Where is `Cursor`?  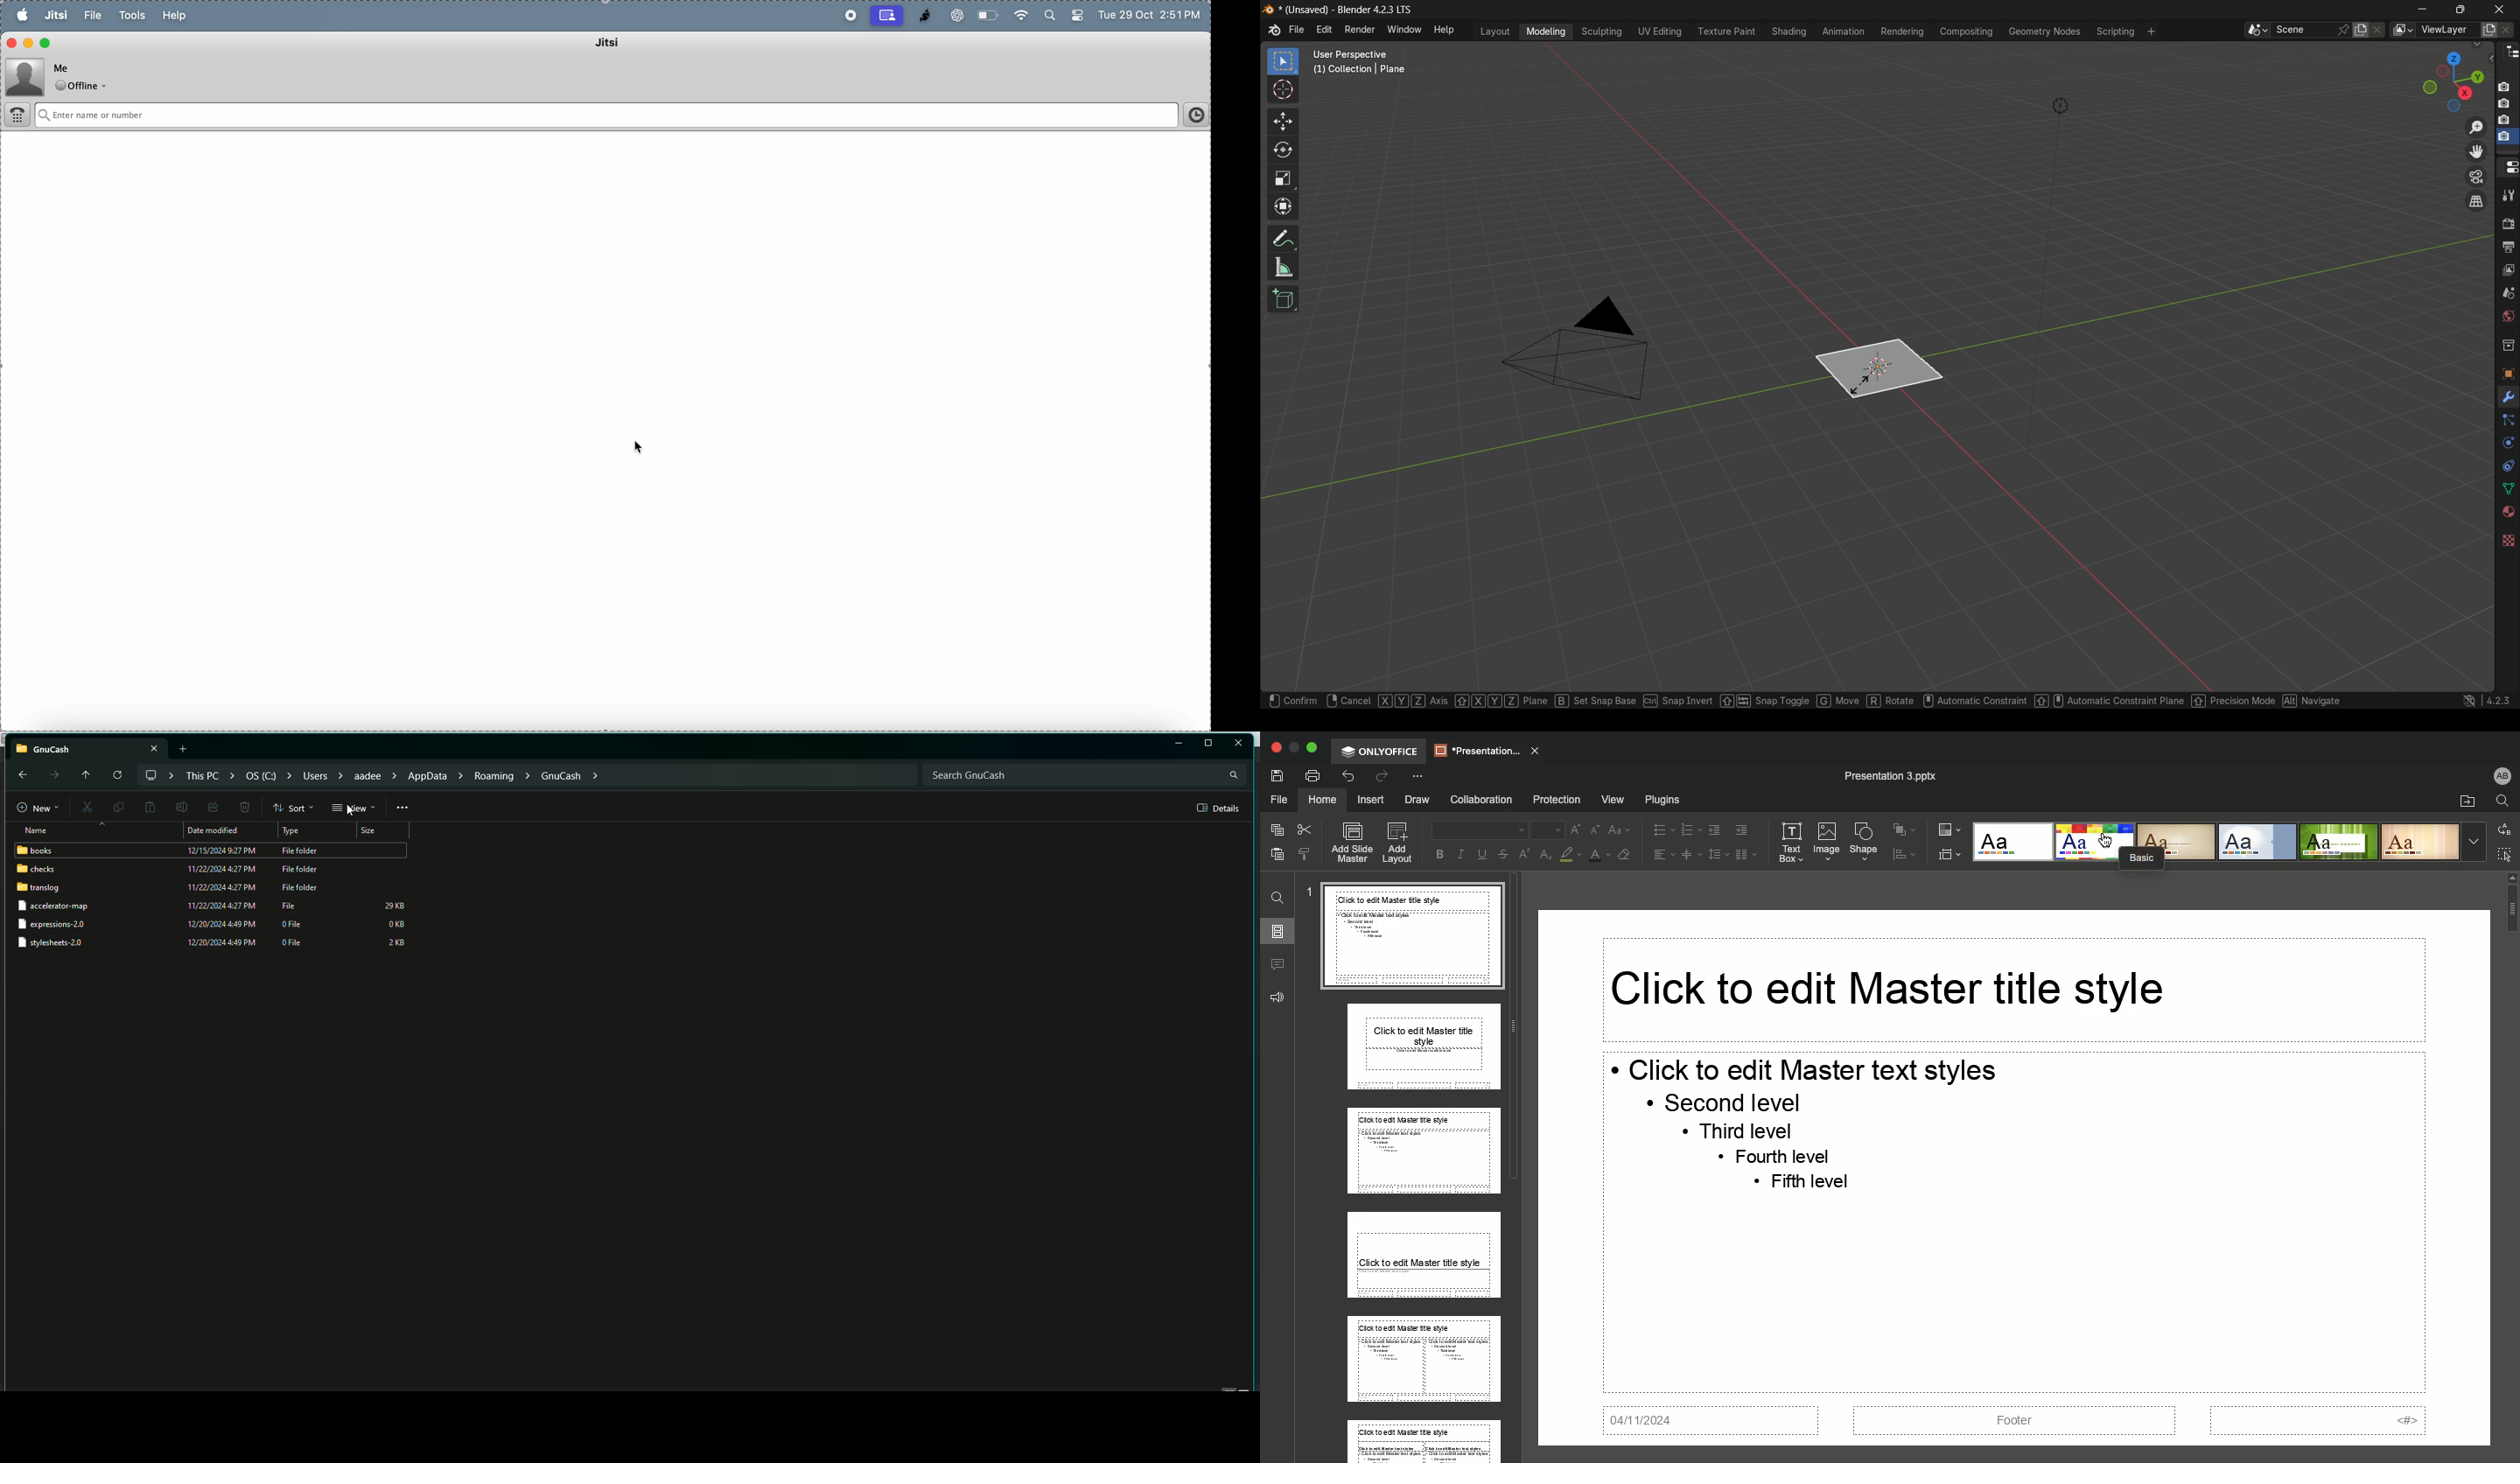
Cursor is located at coordinates (2092, 840).